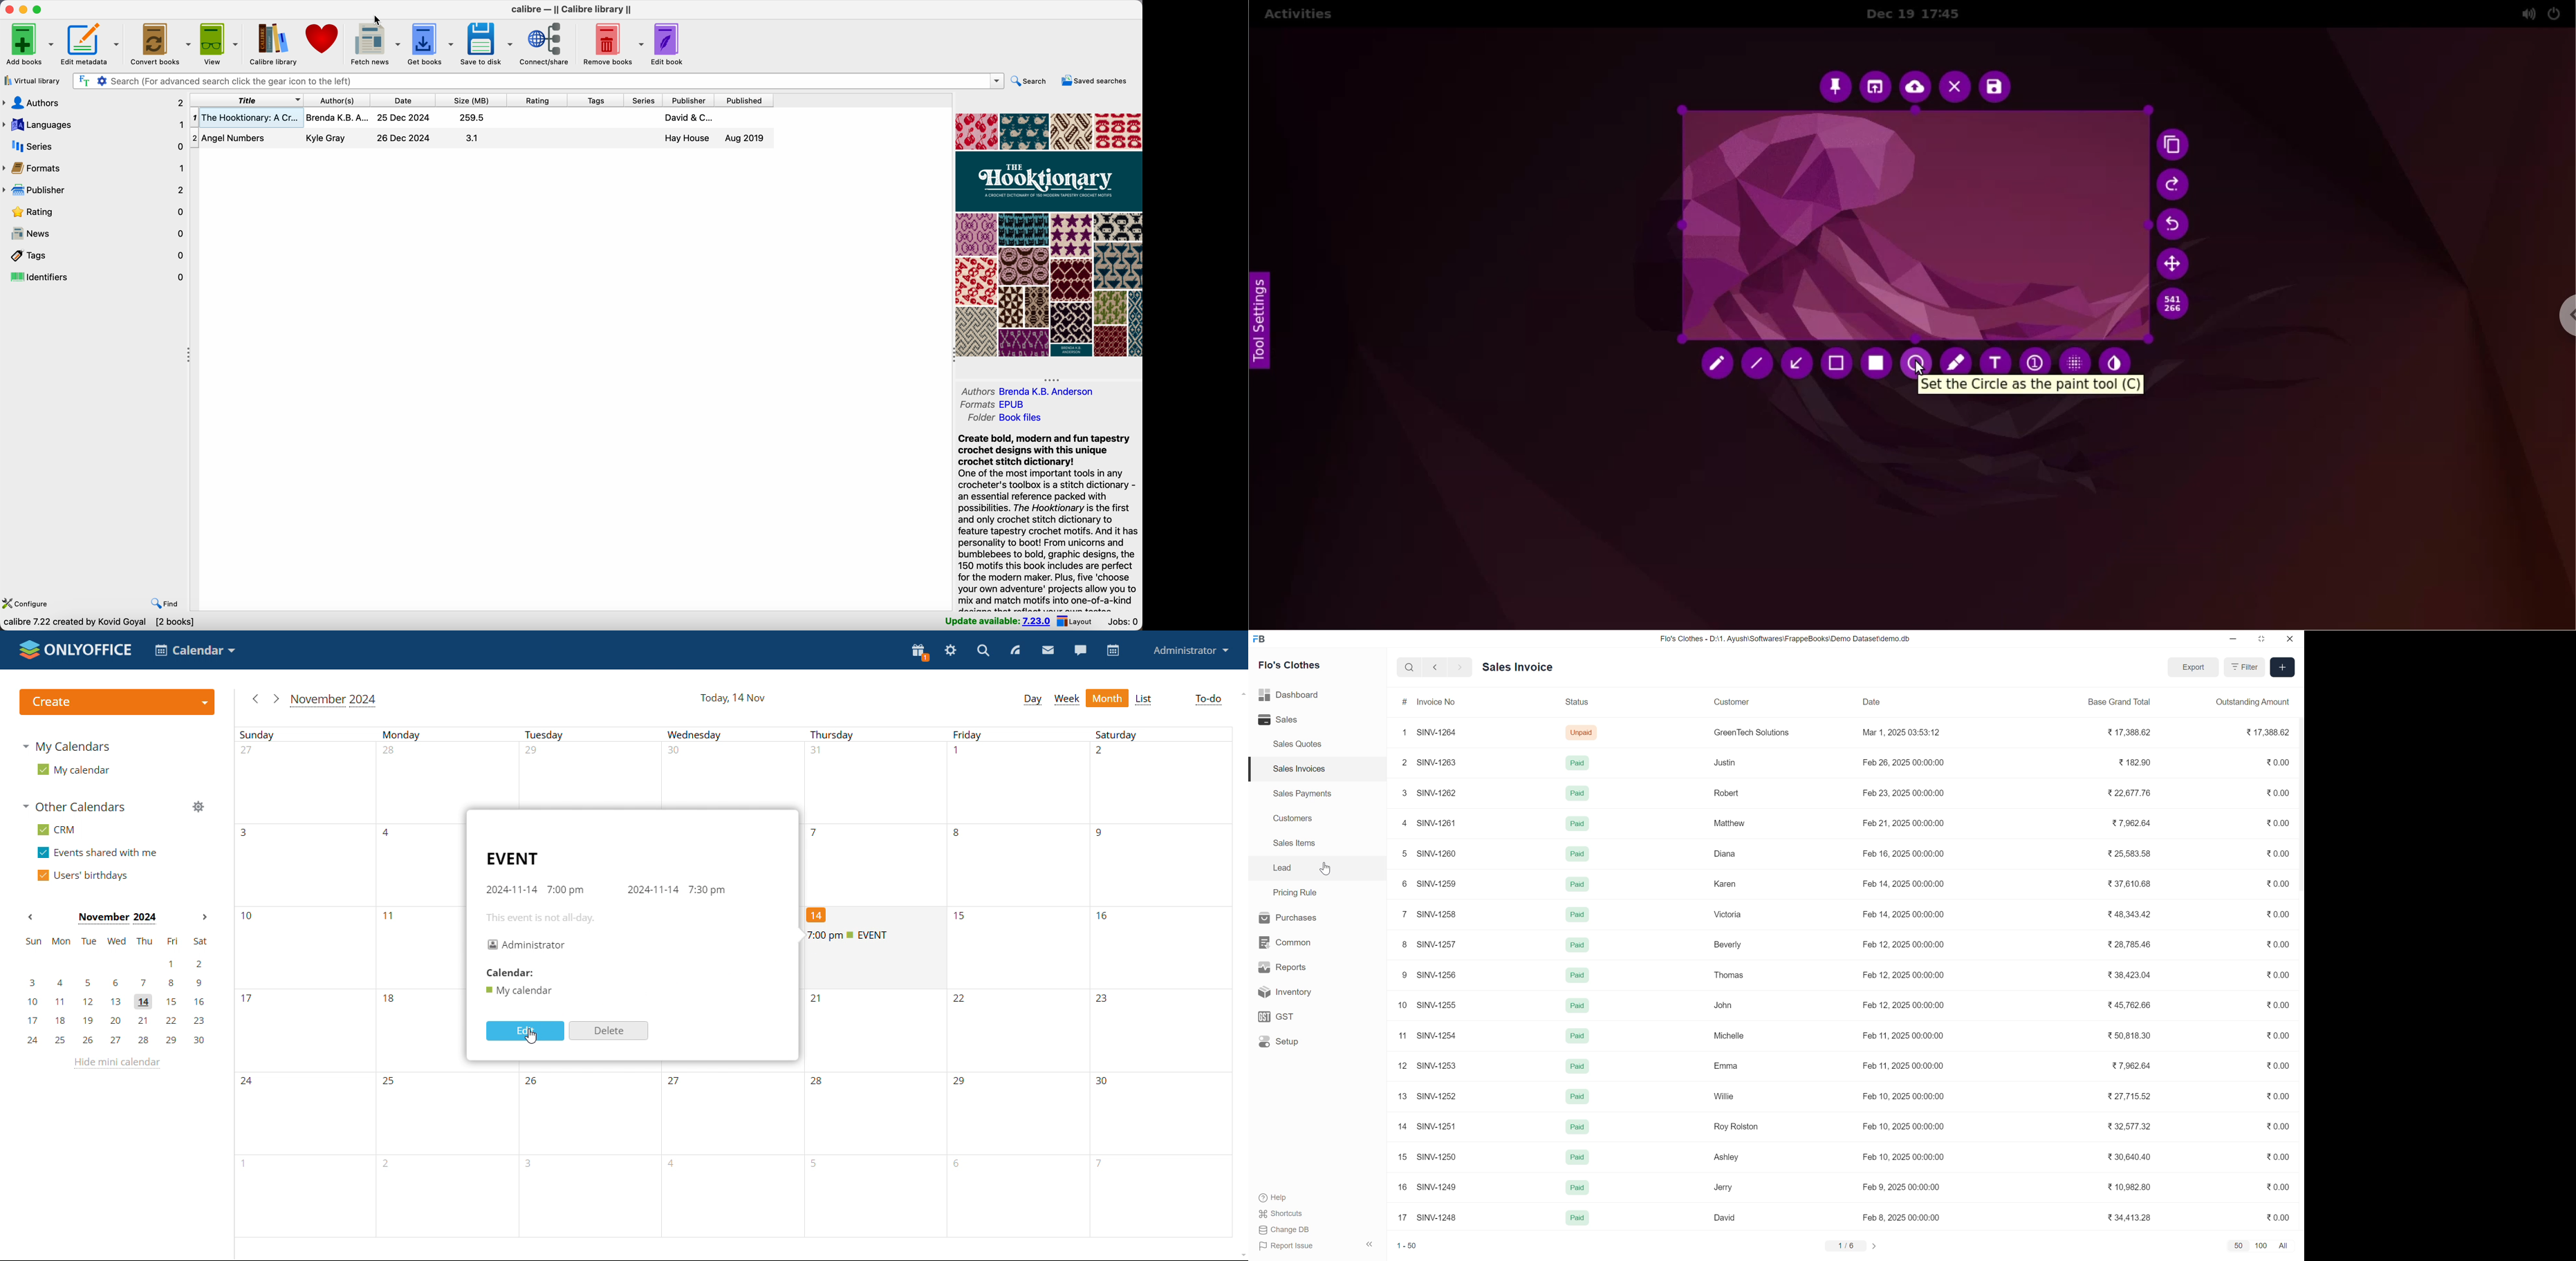  Describe the element at coordinates (1439, 974) in the screenshot. I see `SINV-1256` at that location.